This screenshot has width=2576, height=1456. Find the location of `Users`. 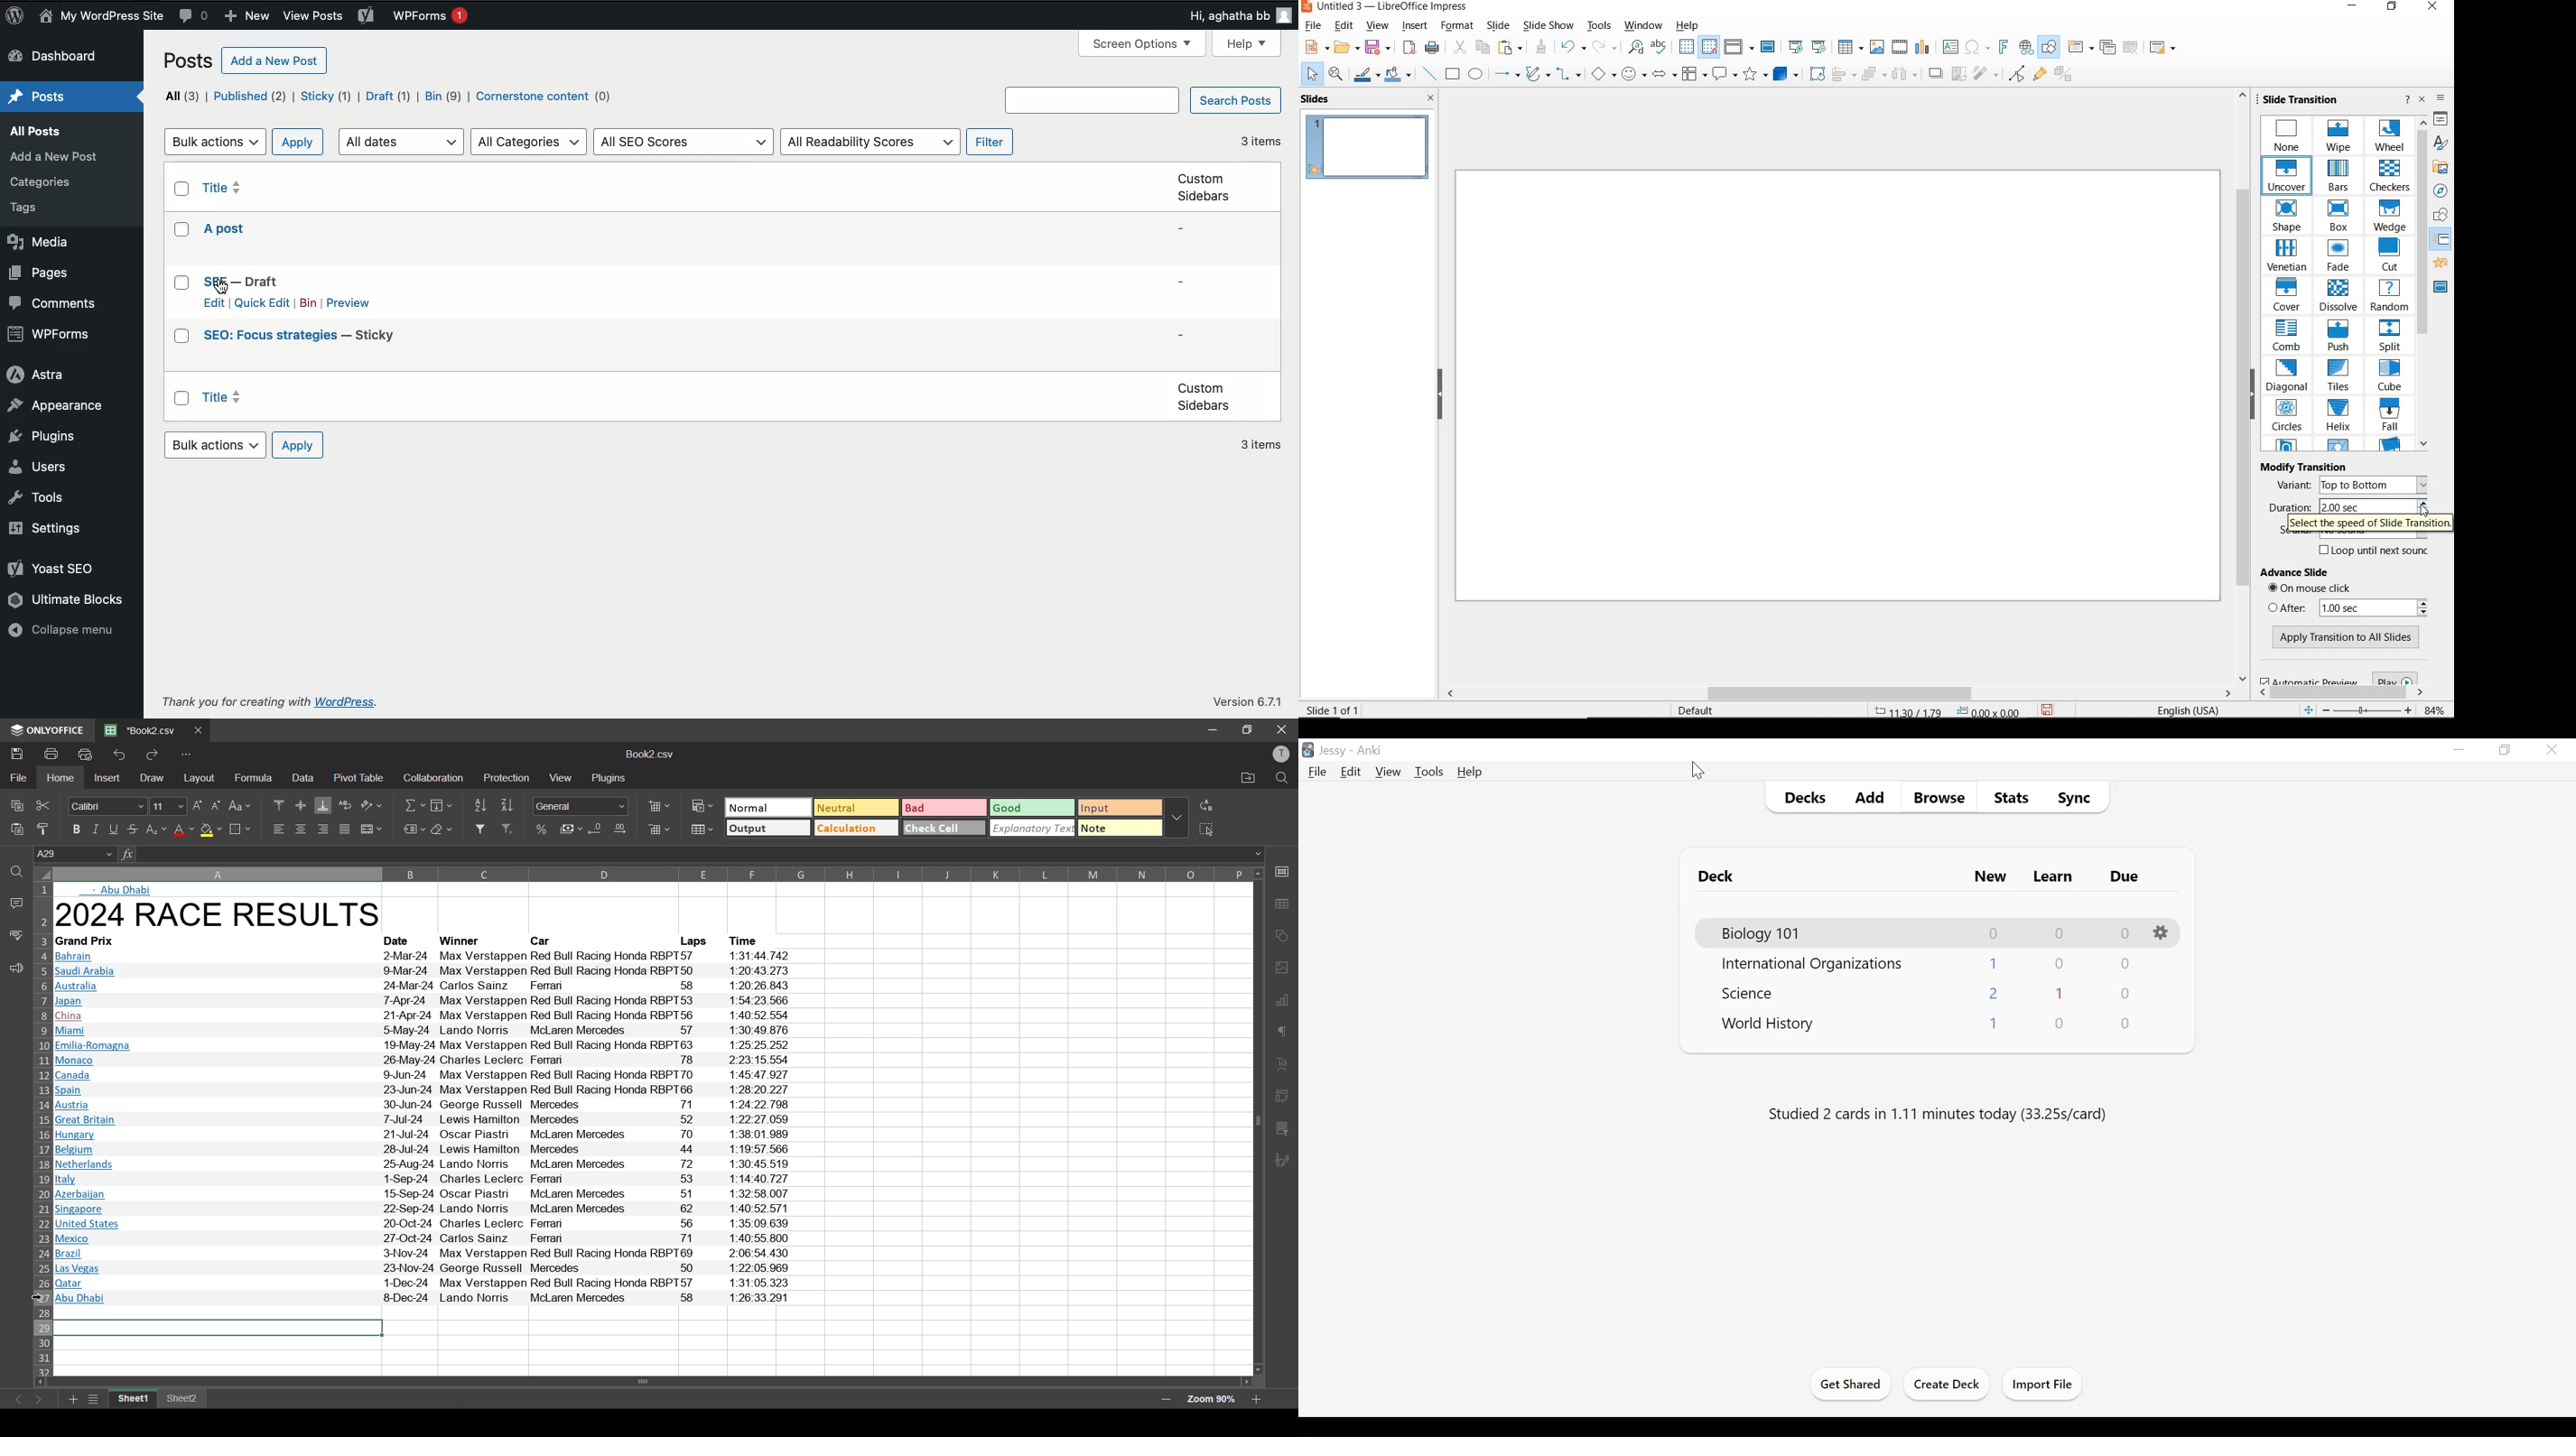

Users is located at coordinates (38, 465).